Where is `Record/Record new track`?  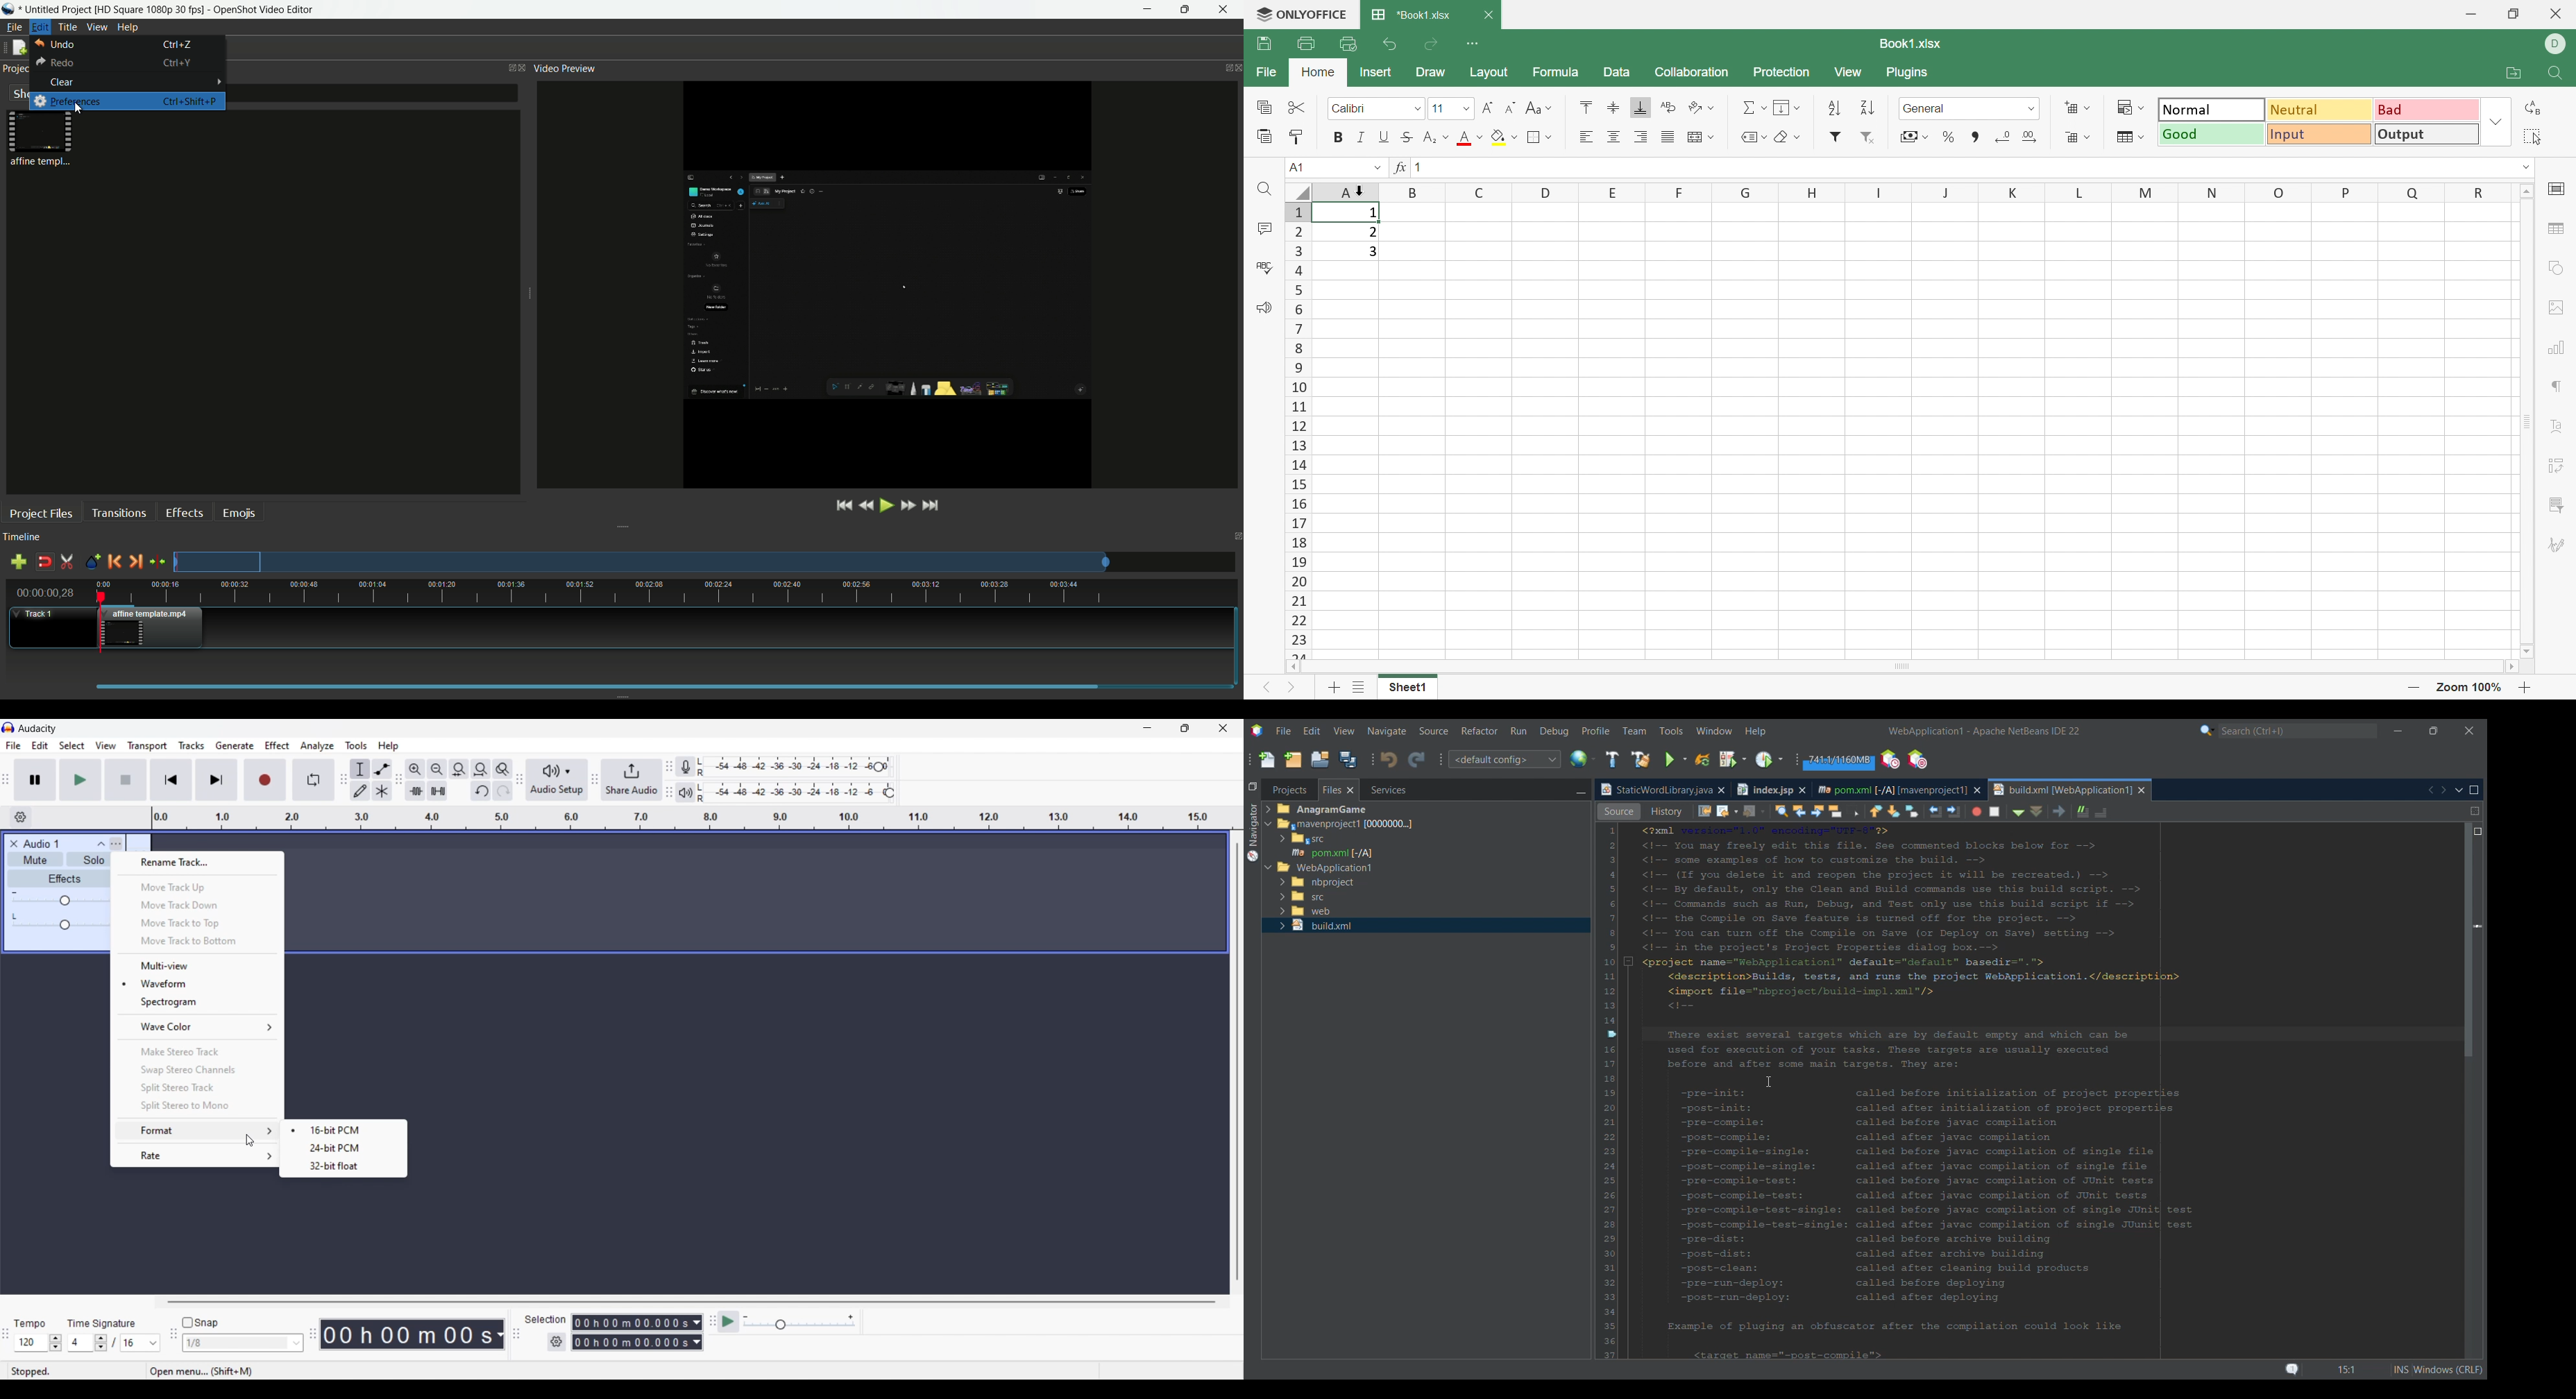
Record/Record new track is located at coordinates (266, 779).